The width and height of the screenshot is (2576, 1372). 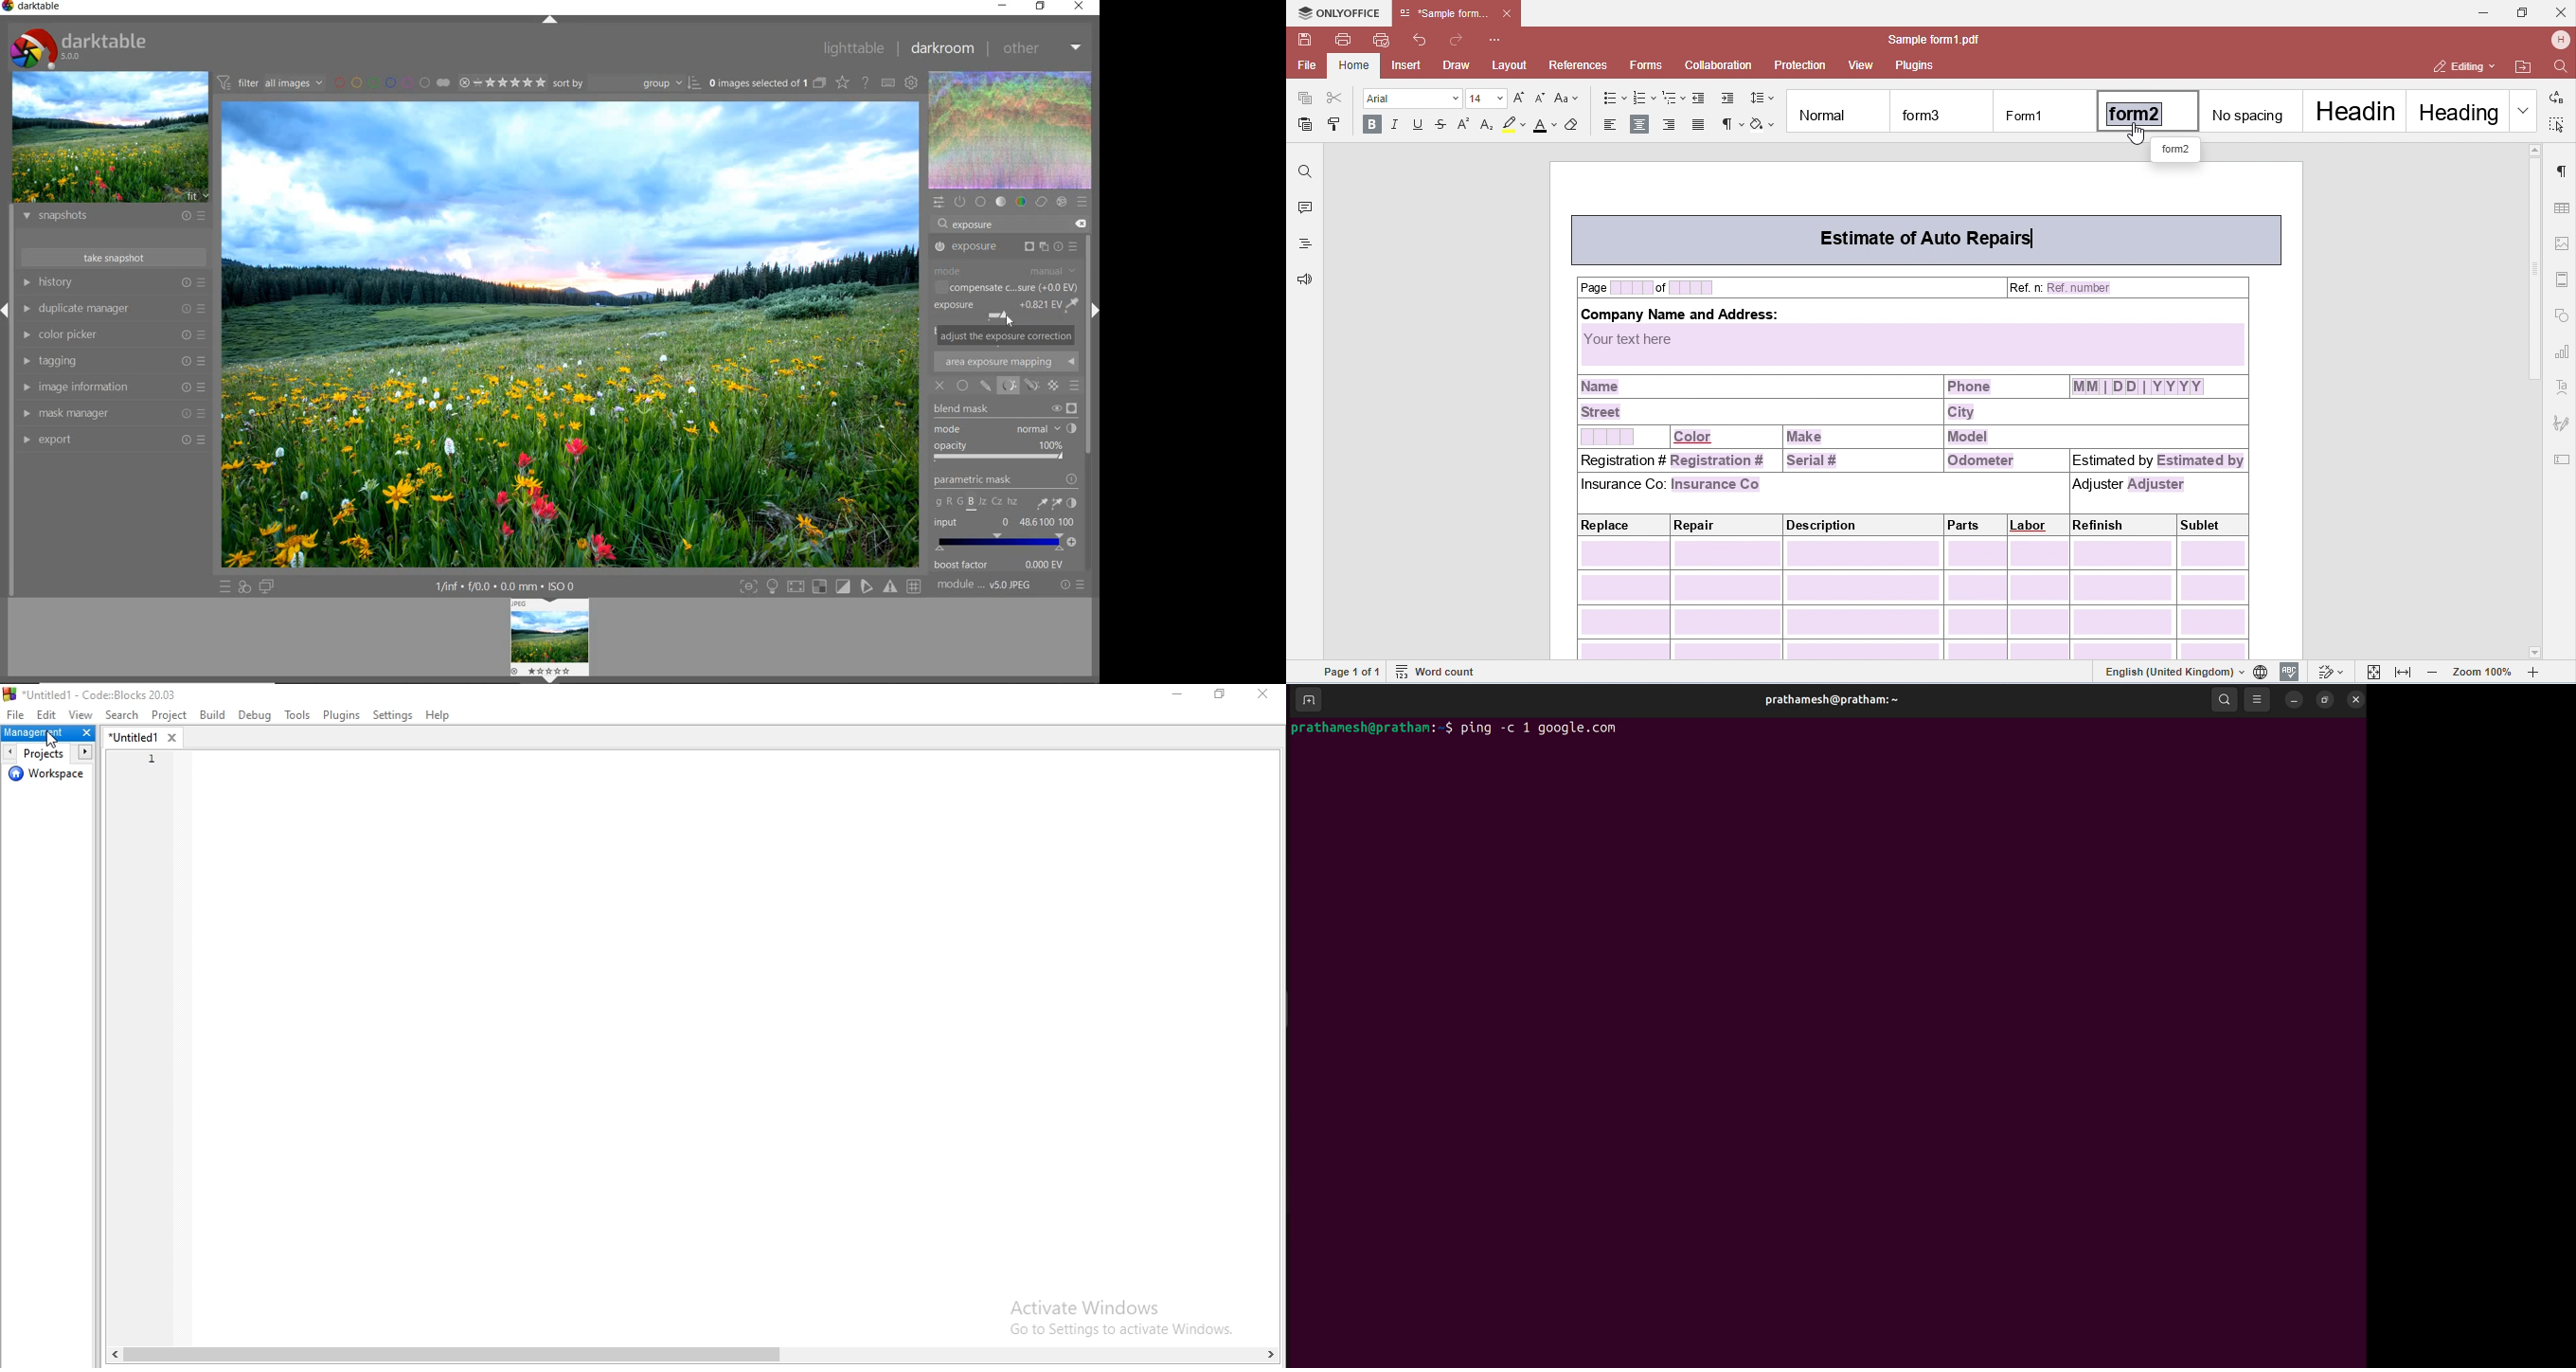 What do you see at coordinates (549, 641) in the screenshot?
I see `image preview` at bounding box center [549, 641].